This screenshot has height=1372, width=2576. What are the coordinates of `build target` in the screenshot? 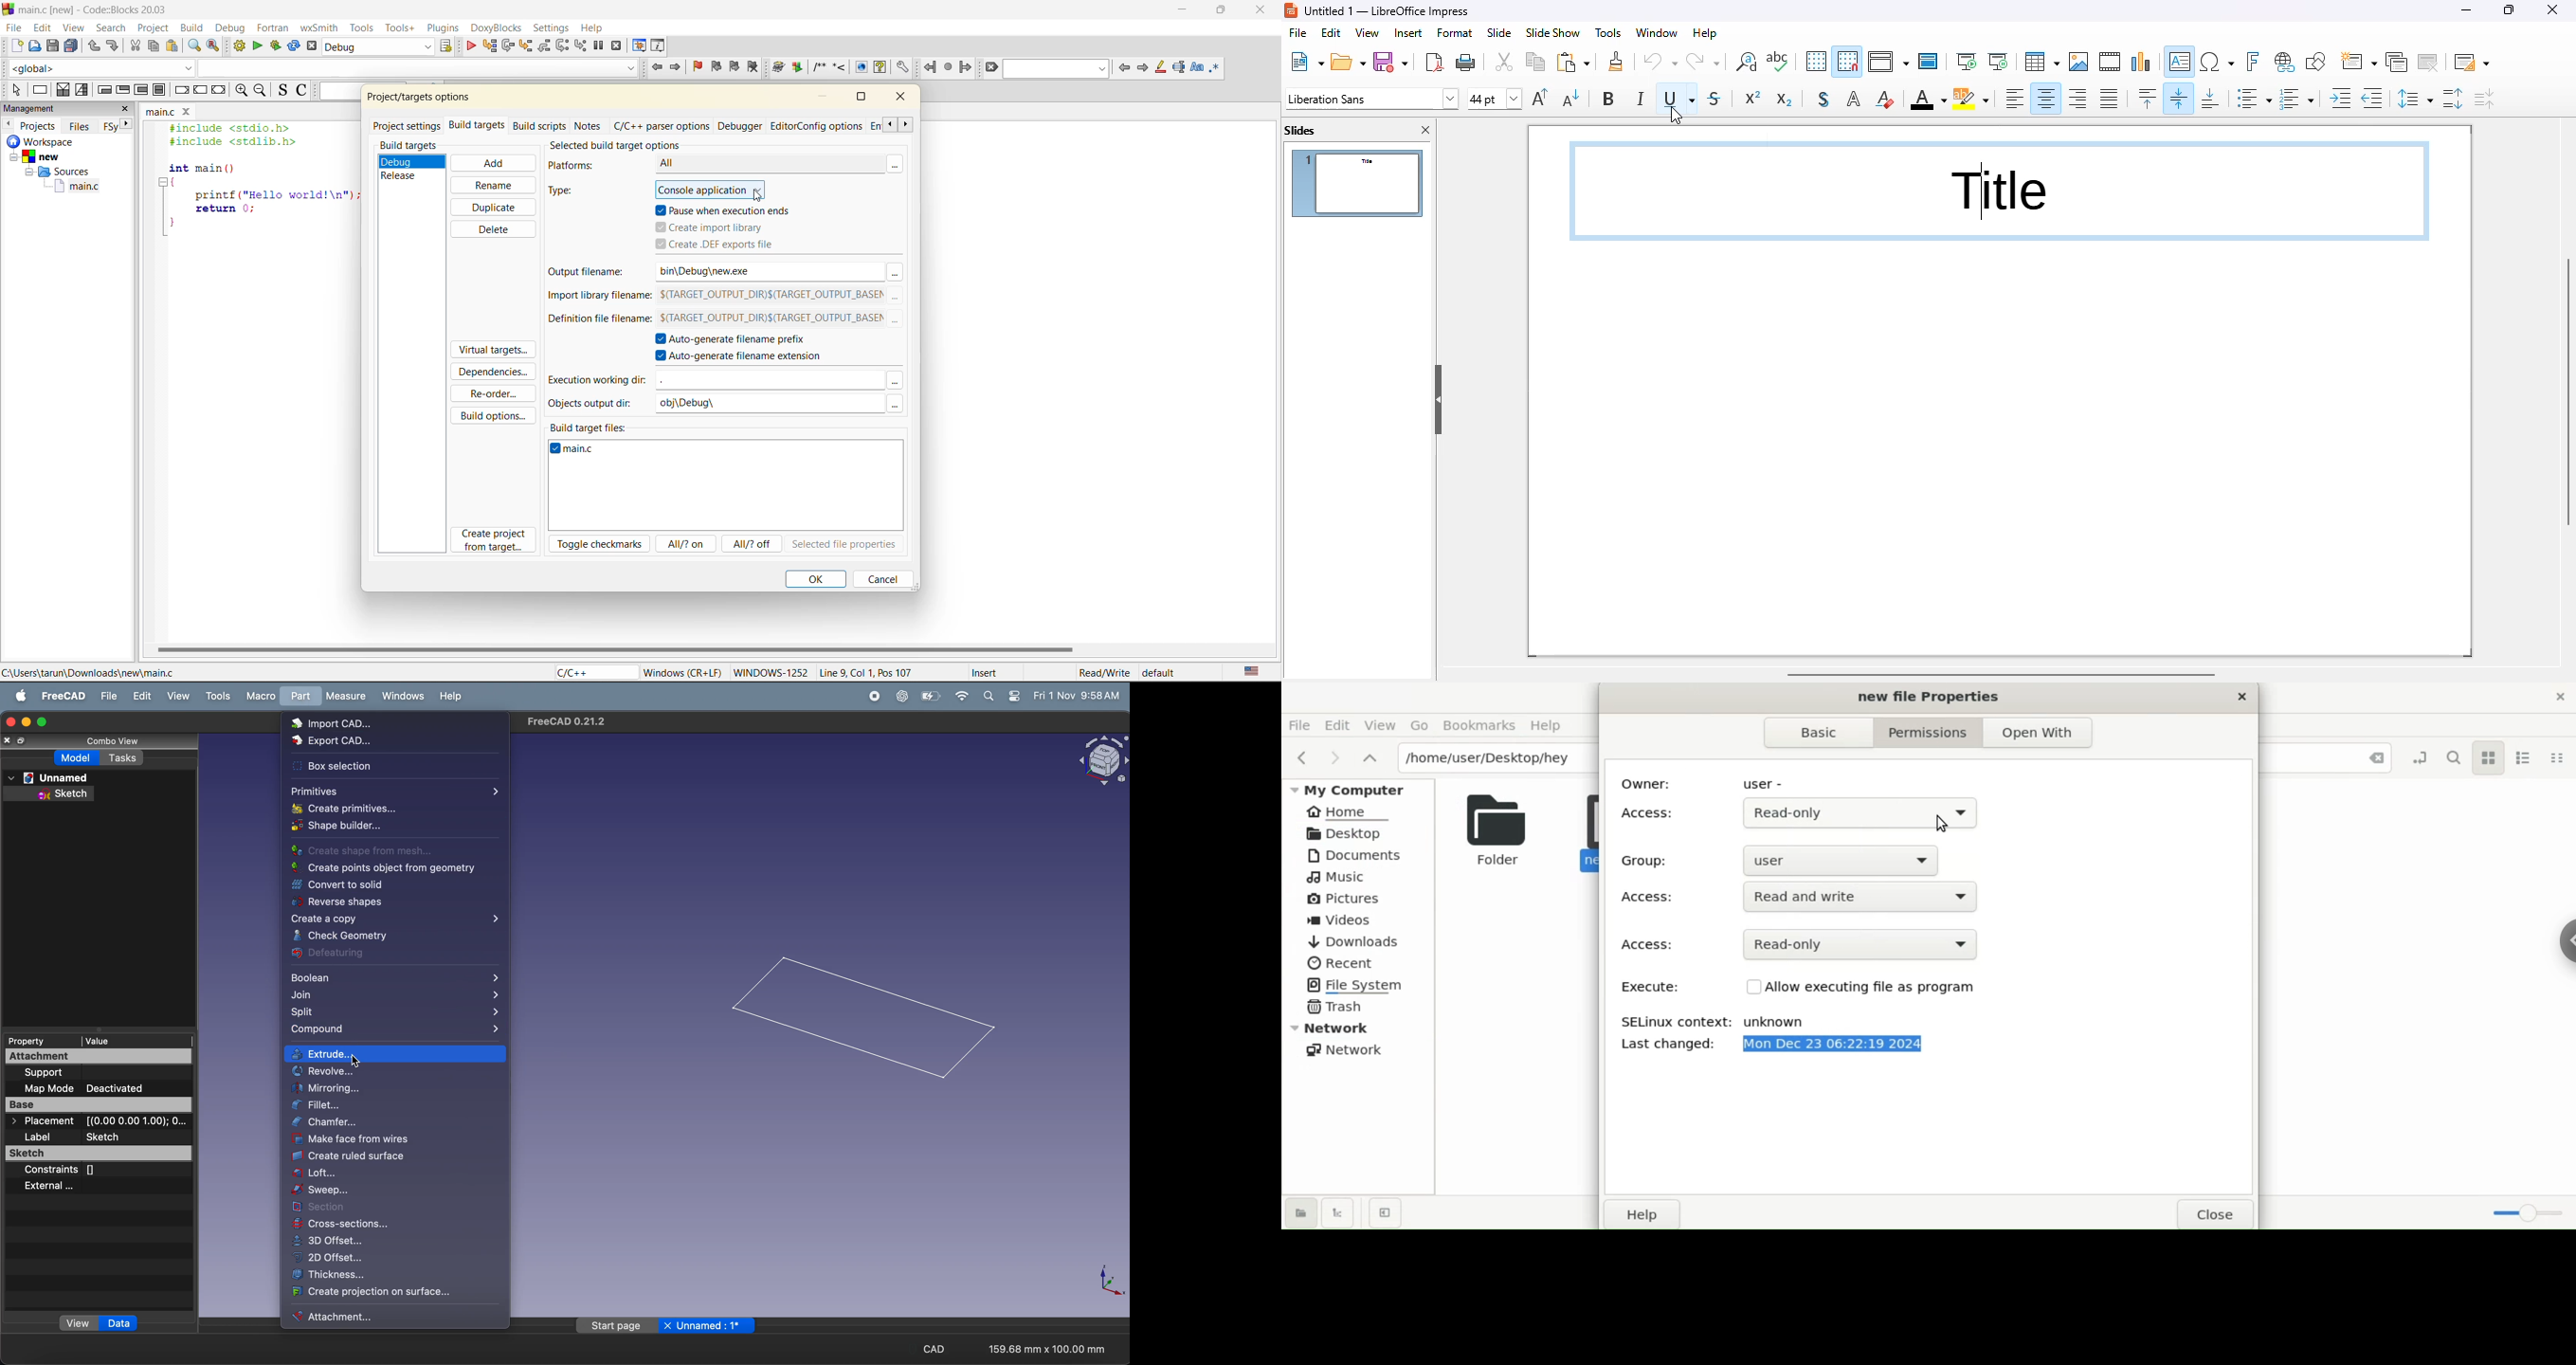 It's located at (379, 47).